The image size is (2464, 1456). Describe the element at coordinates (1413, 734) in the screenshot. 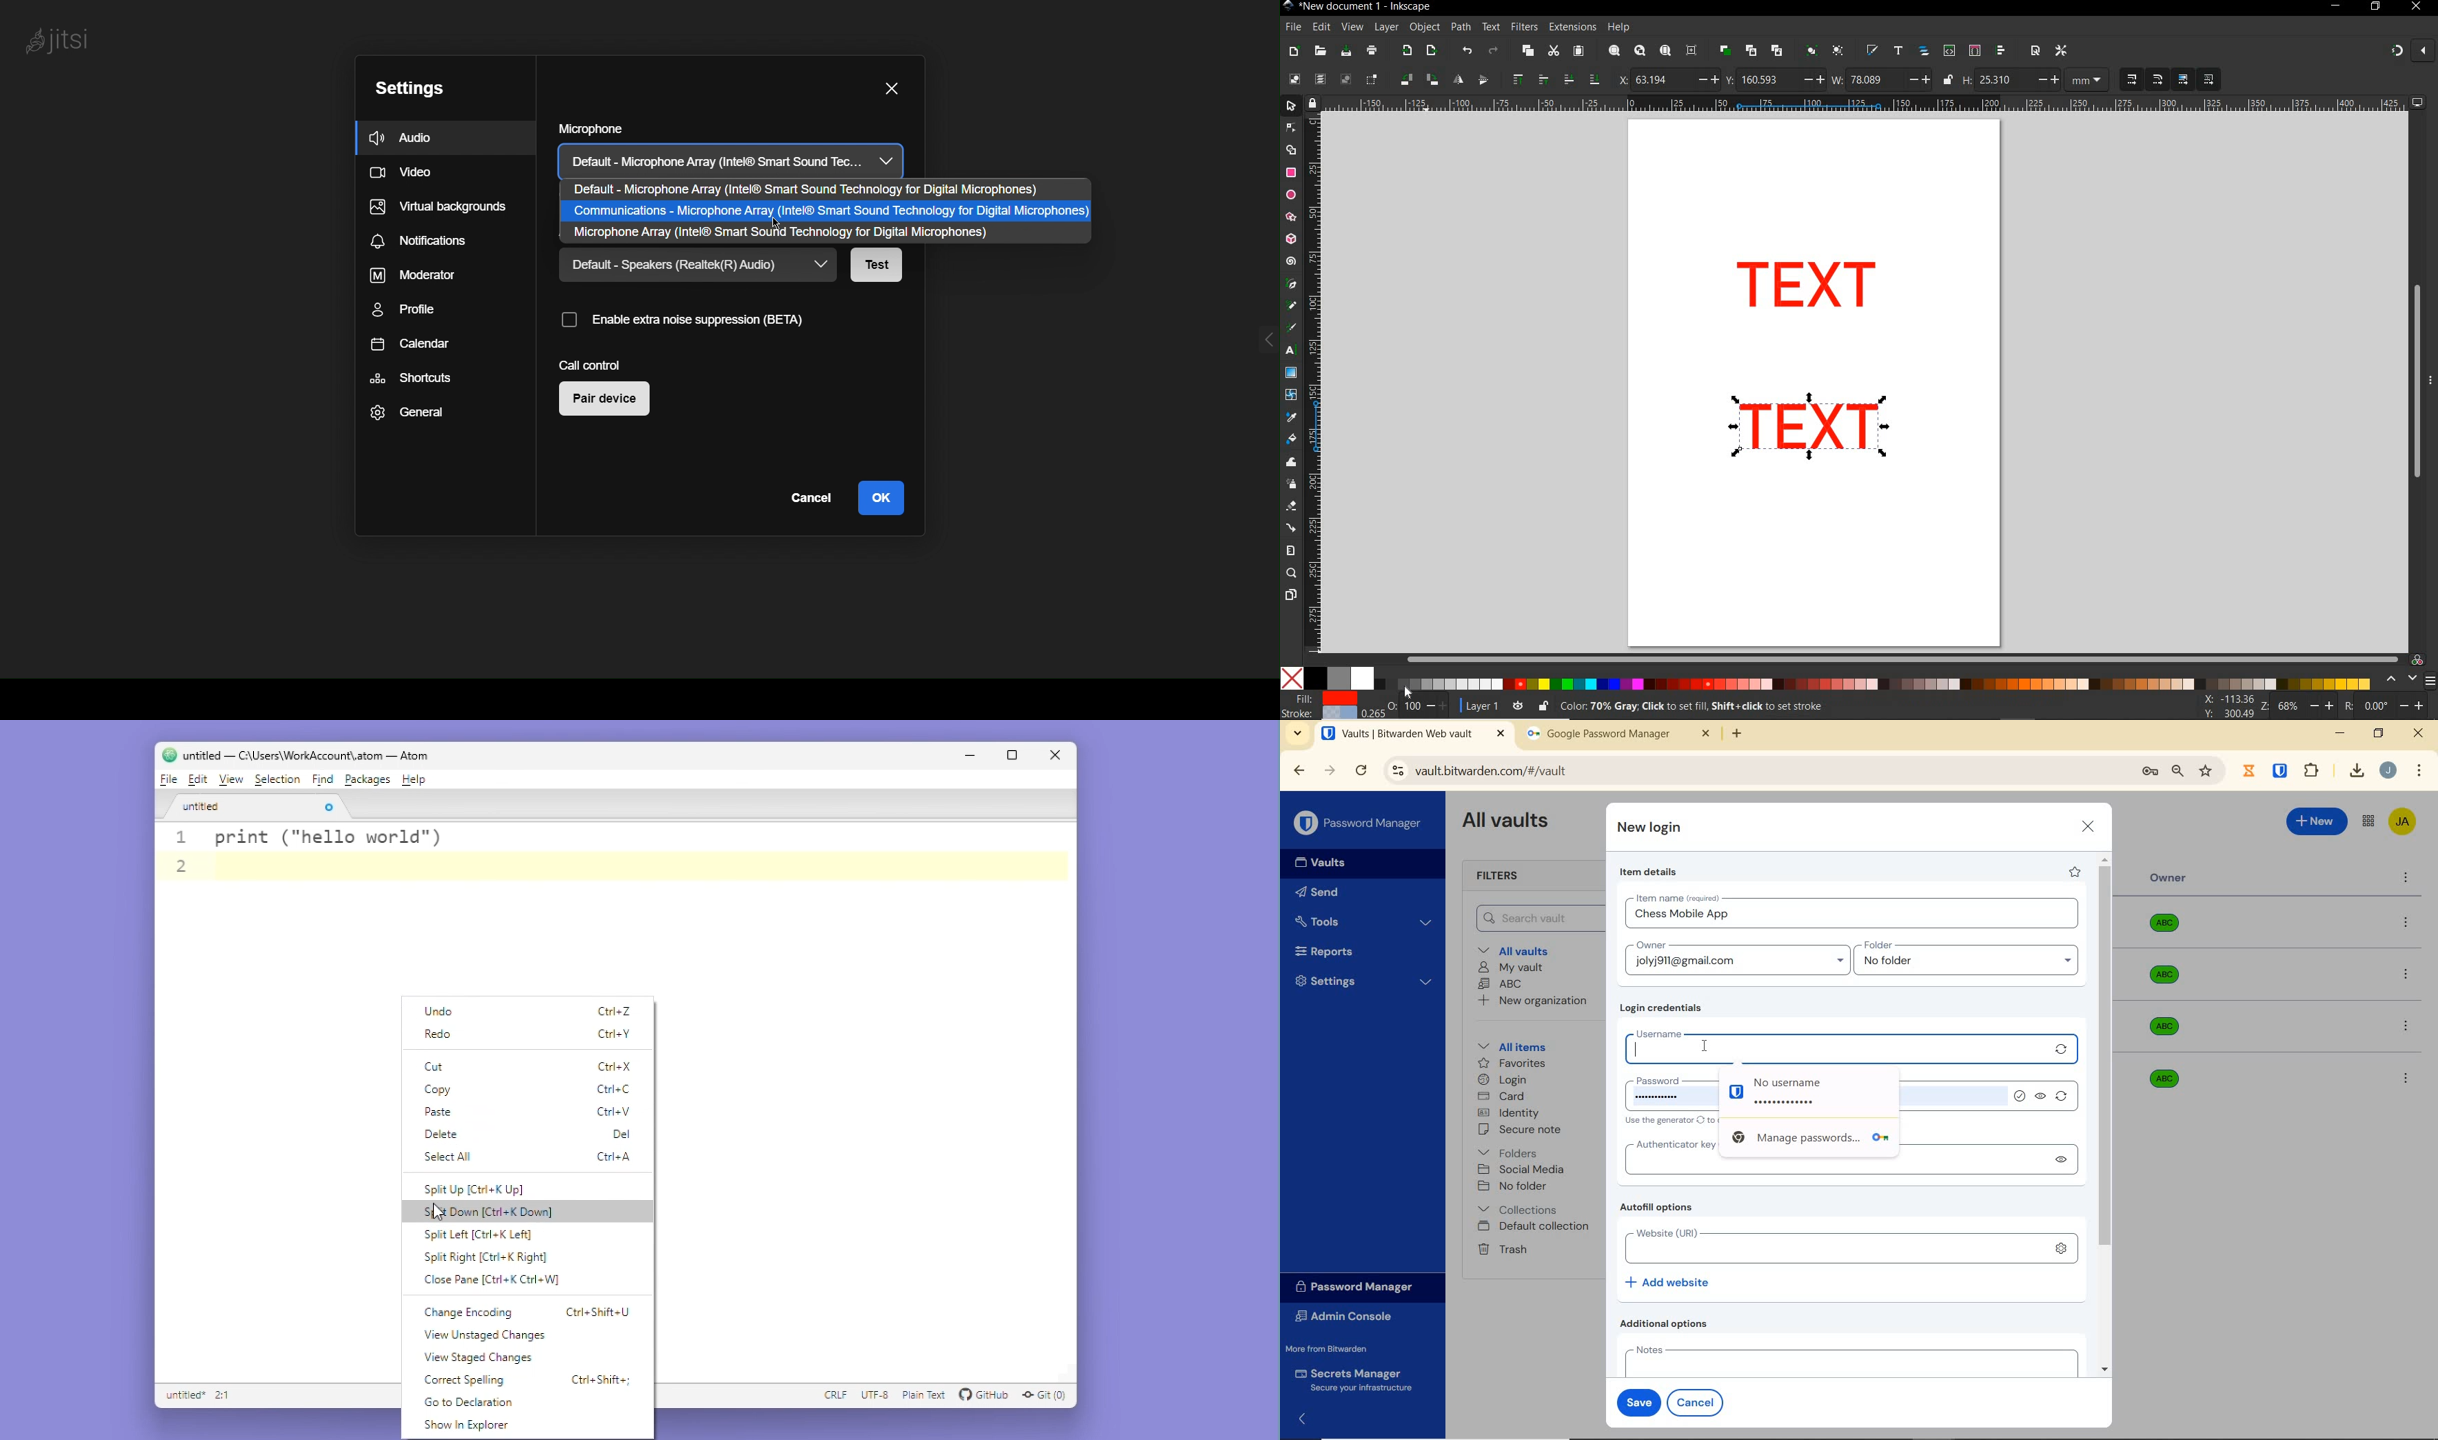

I see `open tab` at that location.